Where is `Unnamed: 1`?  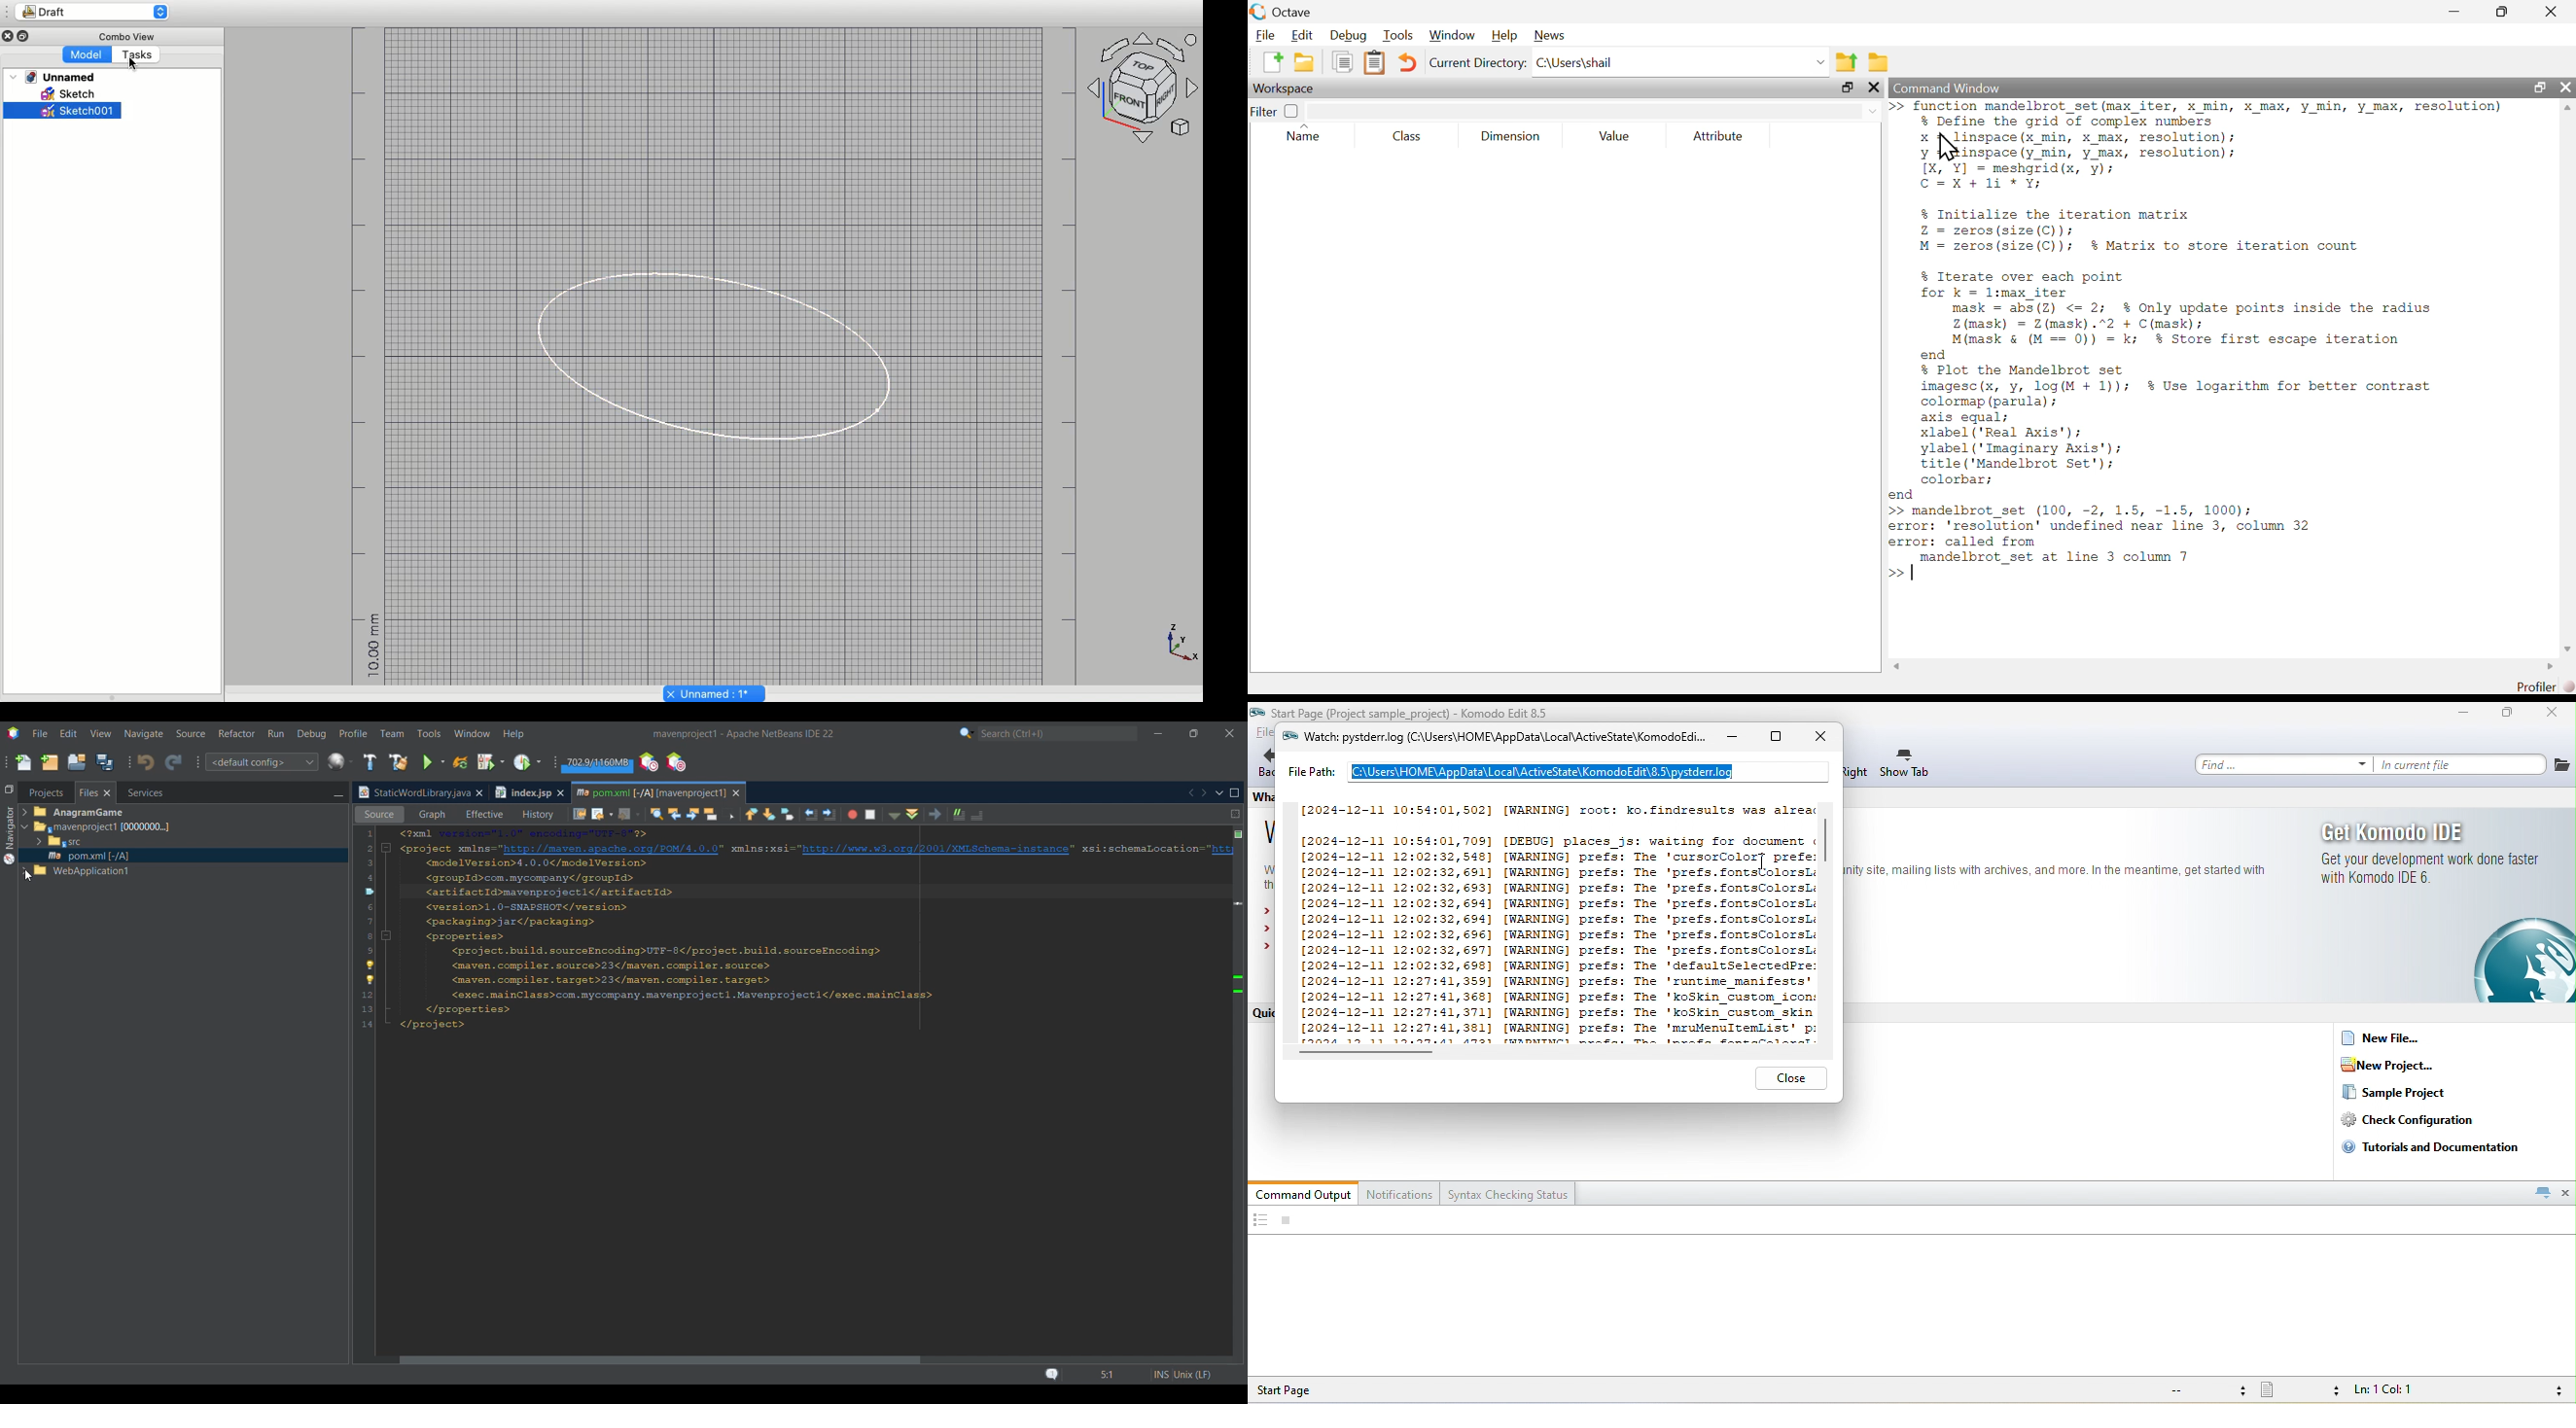
Unnamed: 1 is located at coordinates (715, 692).